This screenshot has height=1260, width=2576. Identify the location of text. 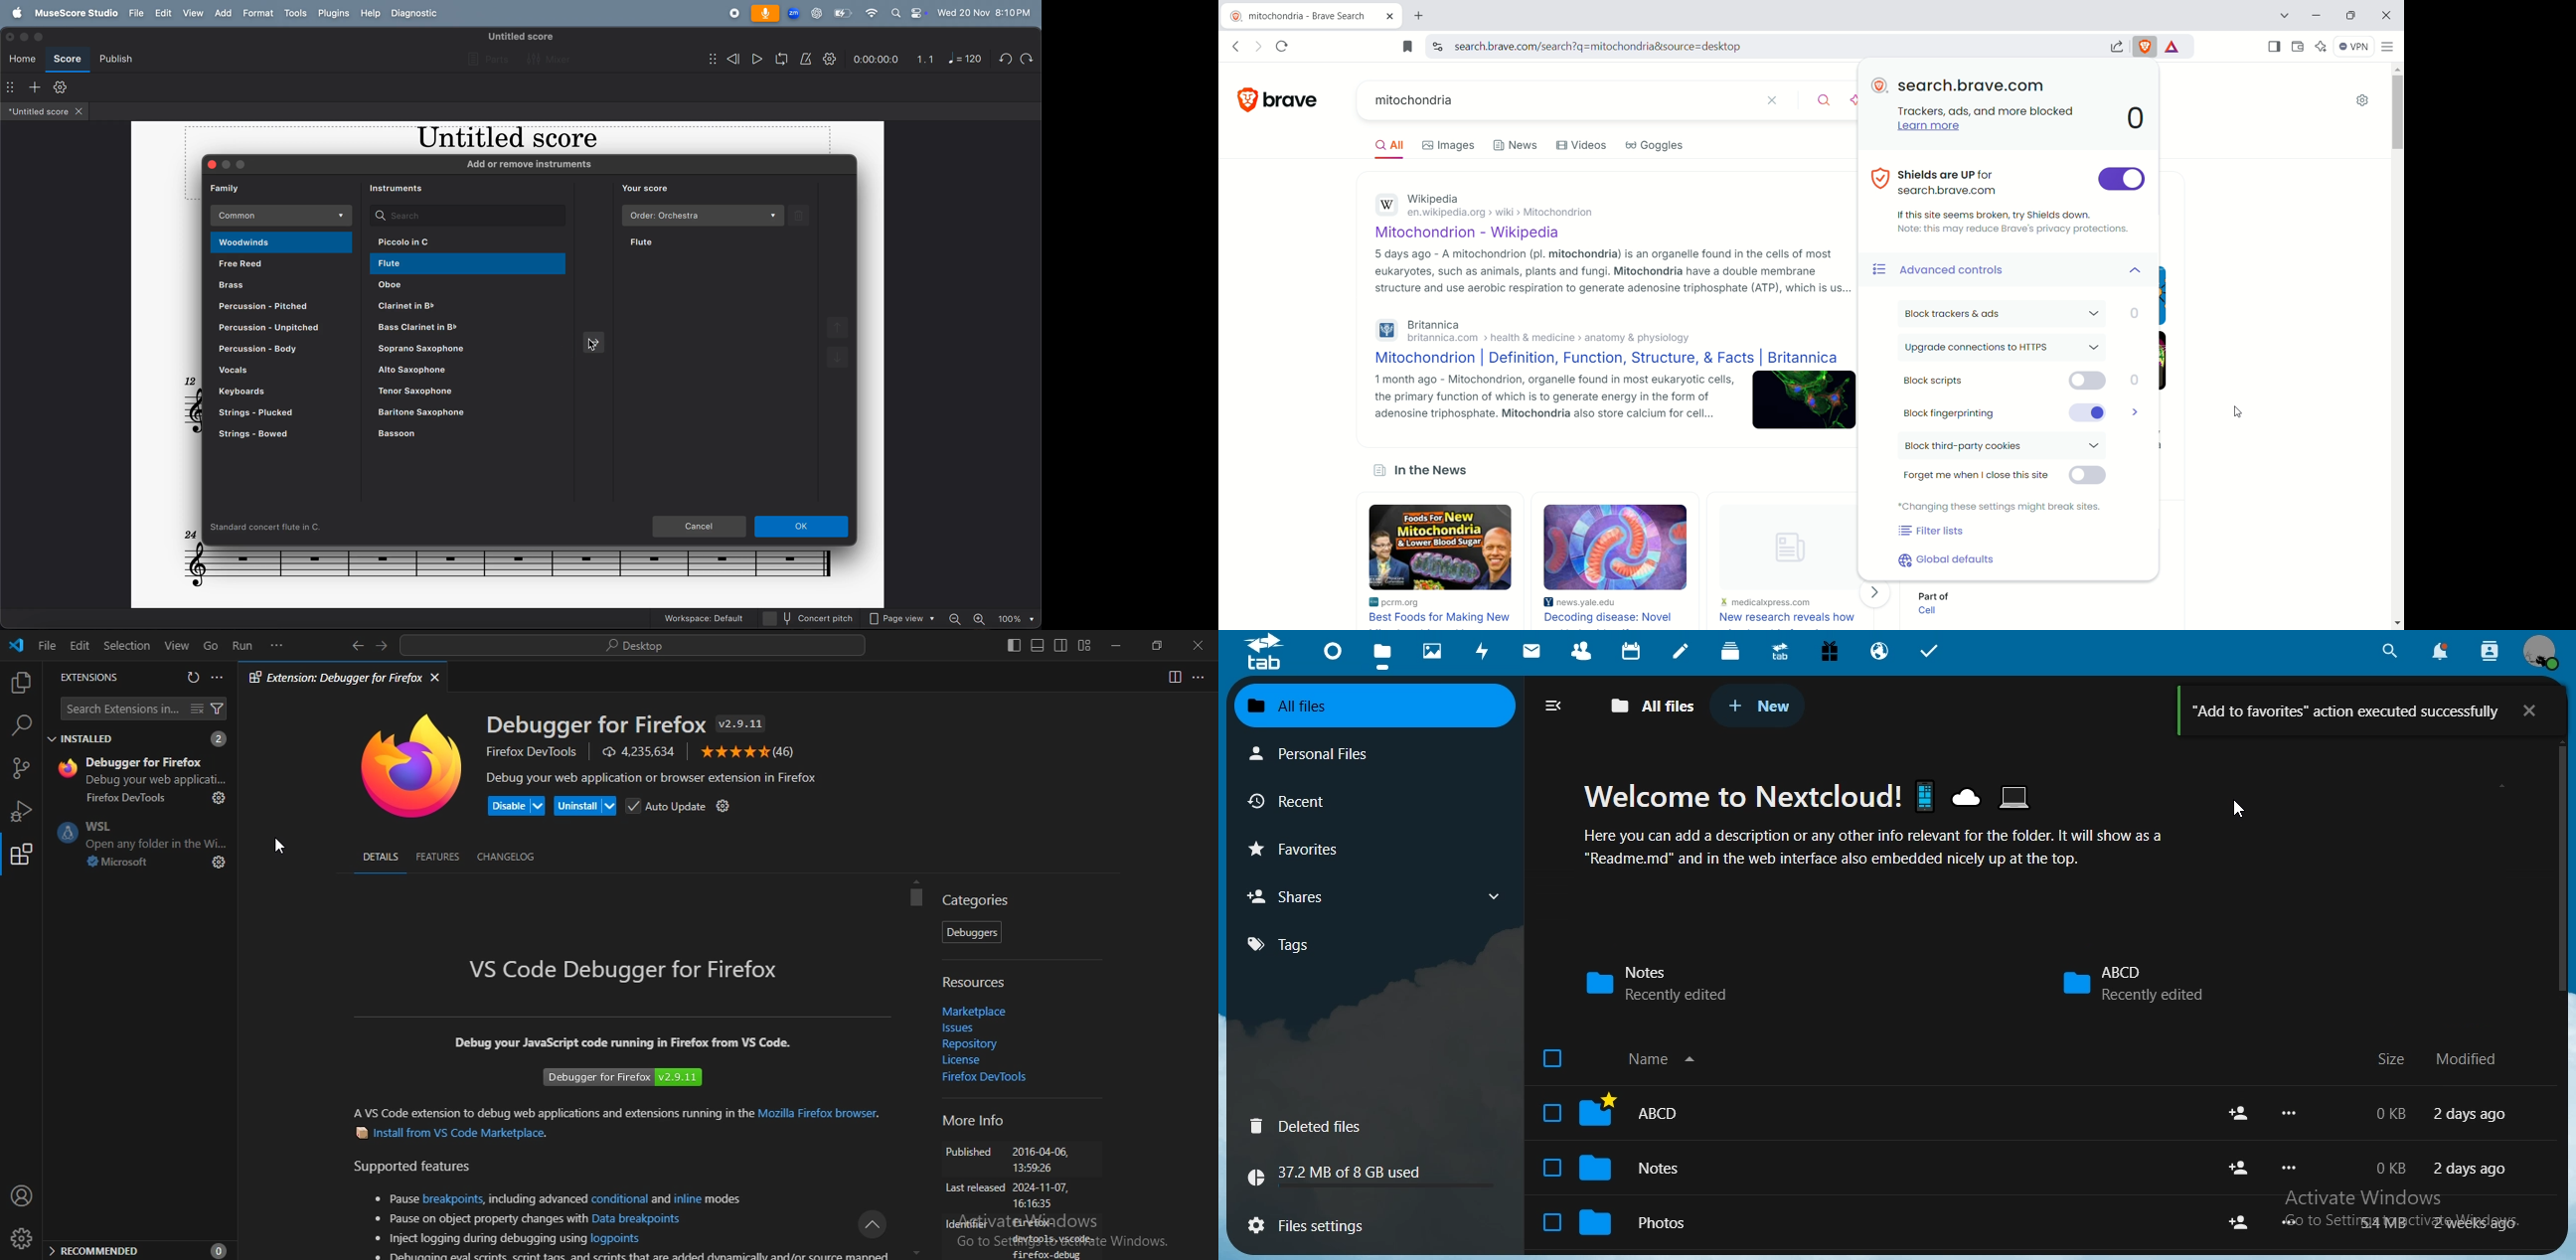
(2442, 1222).